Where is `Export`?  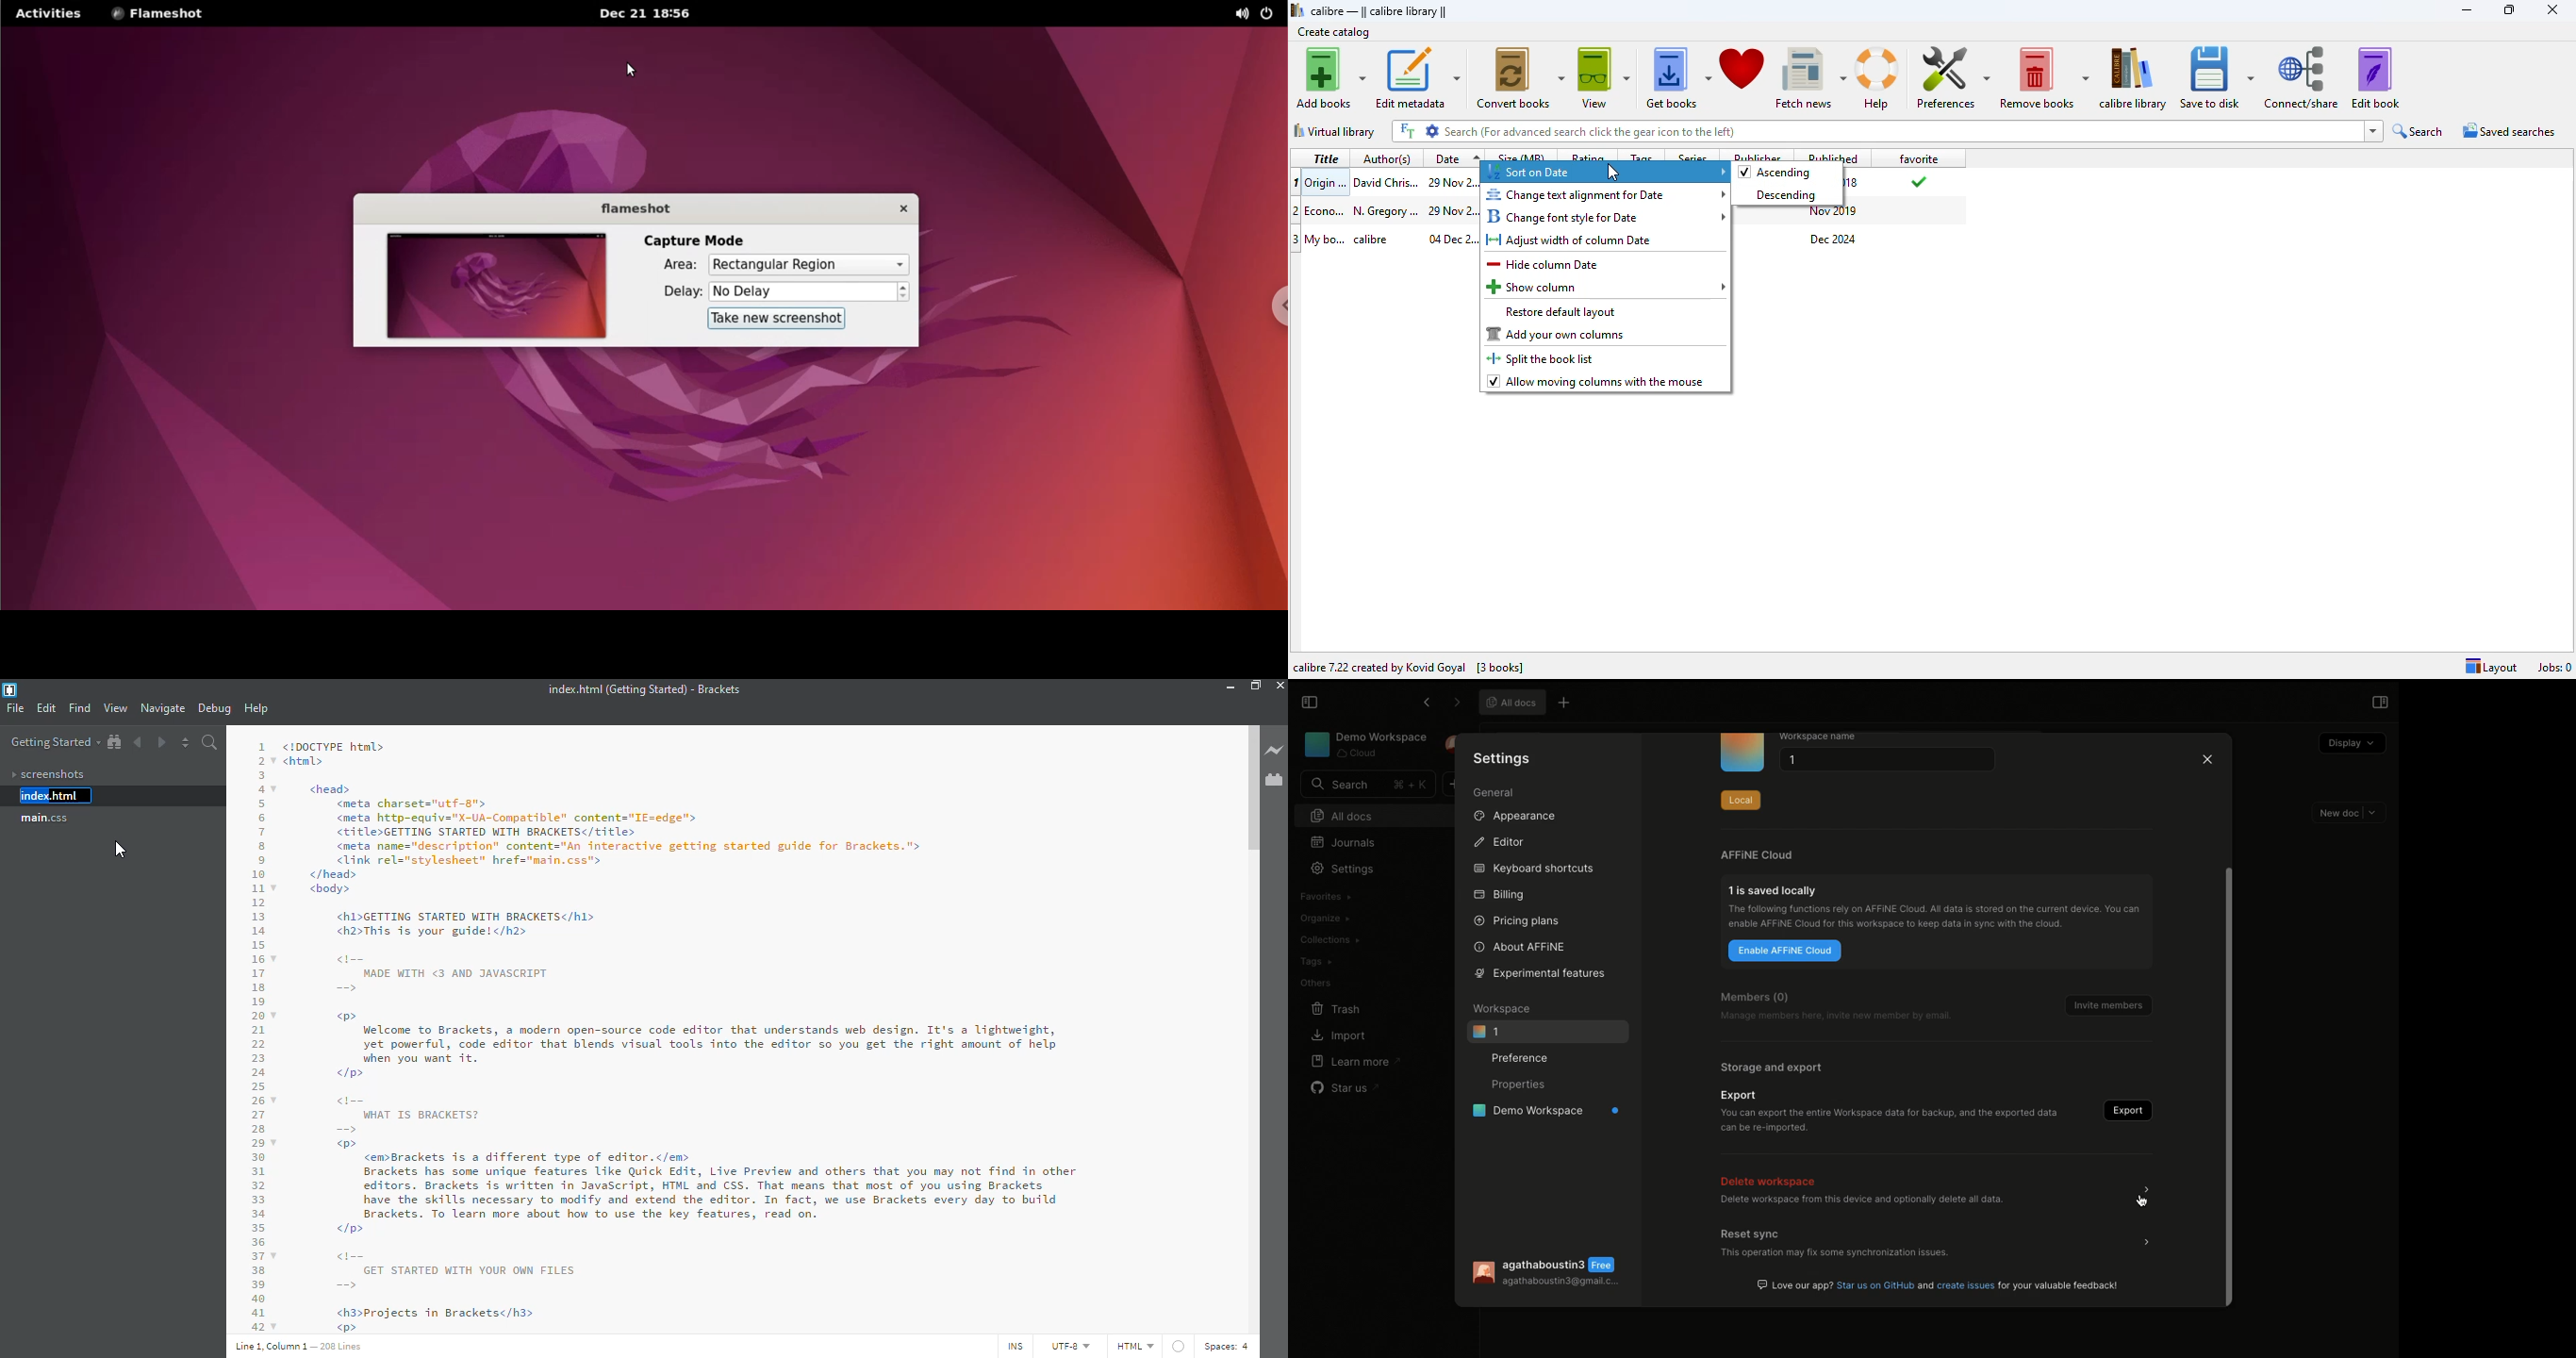
Export is located at coordinates (2124, 1110).